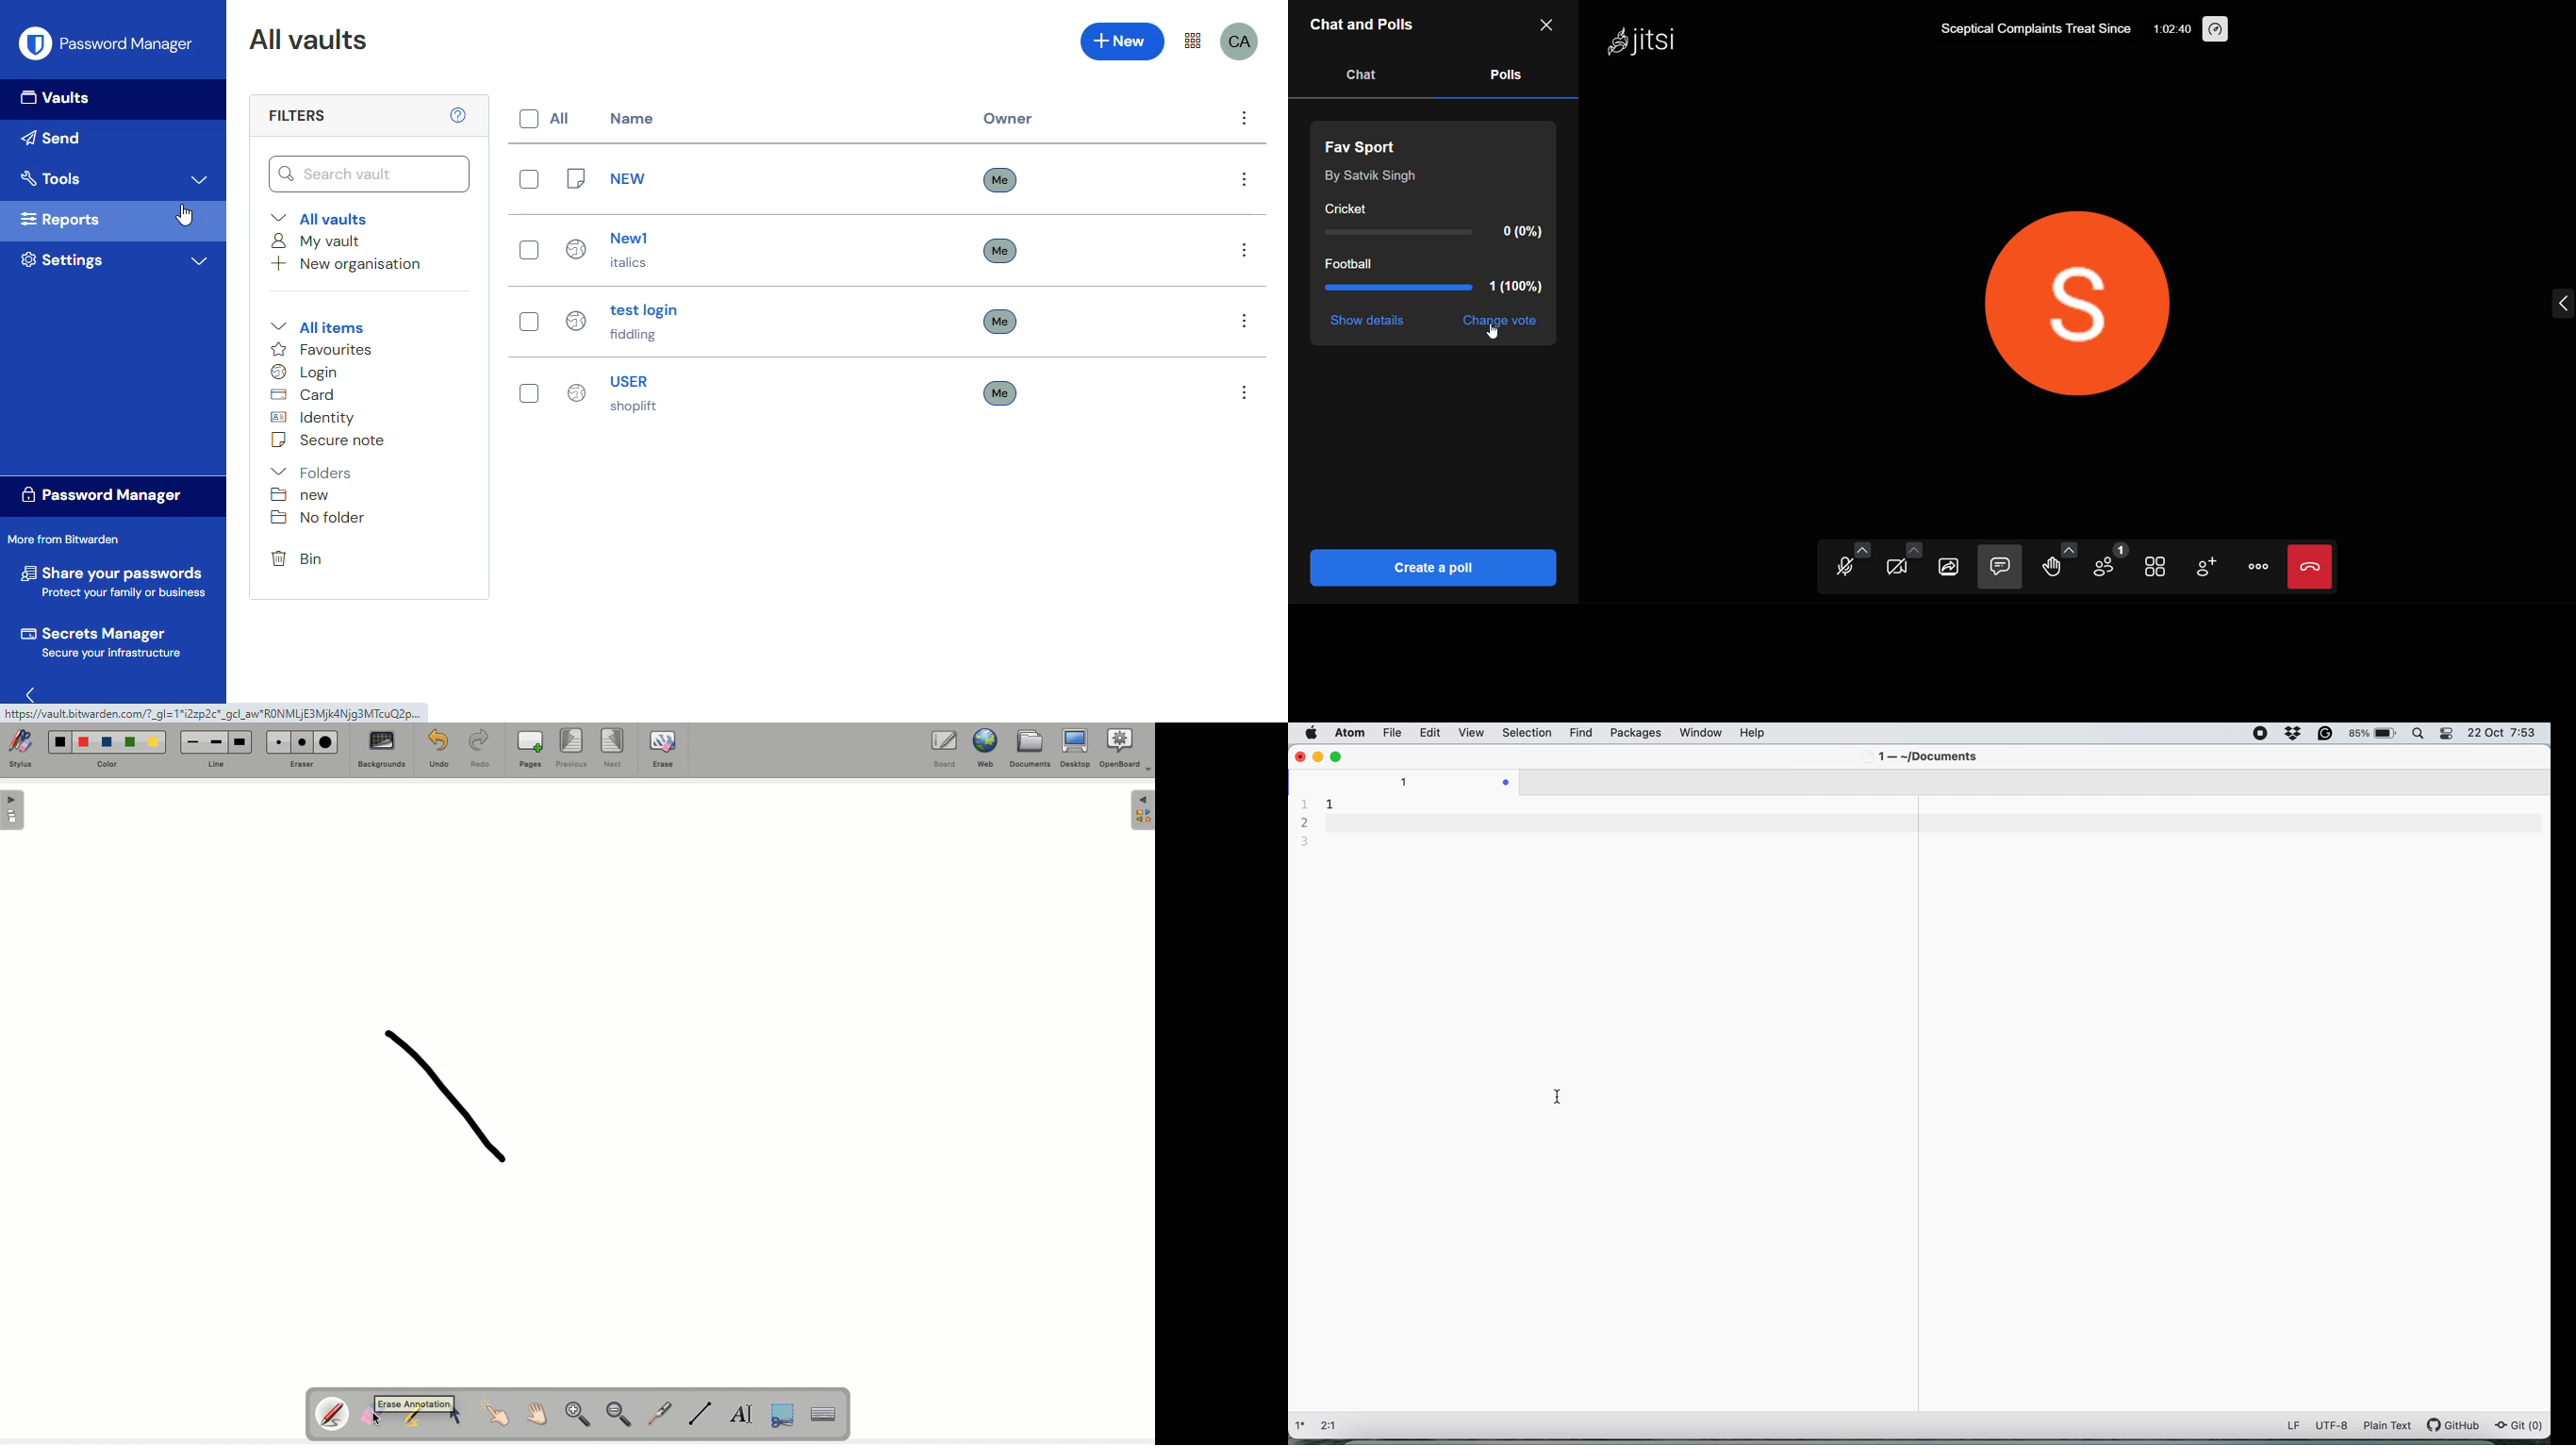  I want to click on user shoplift, so click(614, 393).